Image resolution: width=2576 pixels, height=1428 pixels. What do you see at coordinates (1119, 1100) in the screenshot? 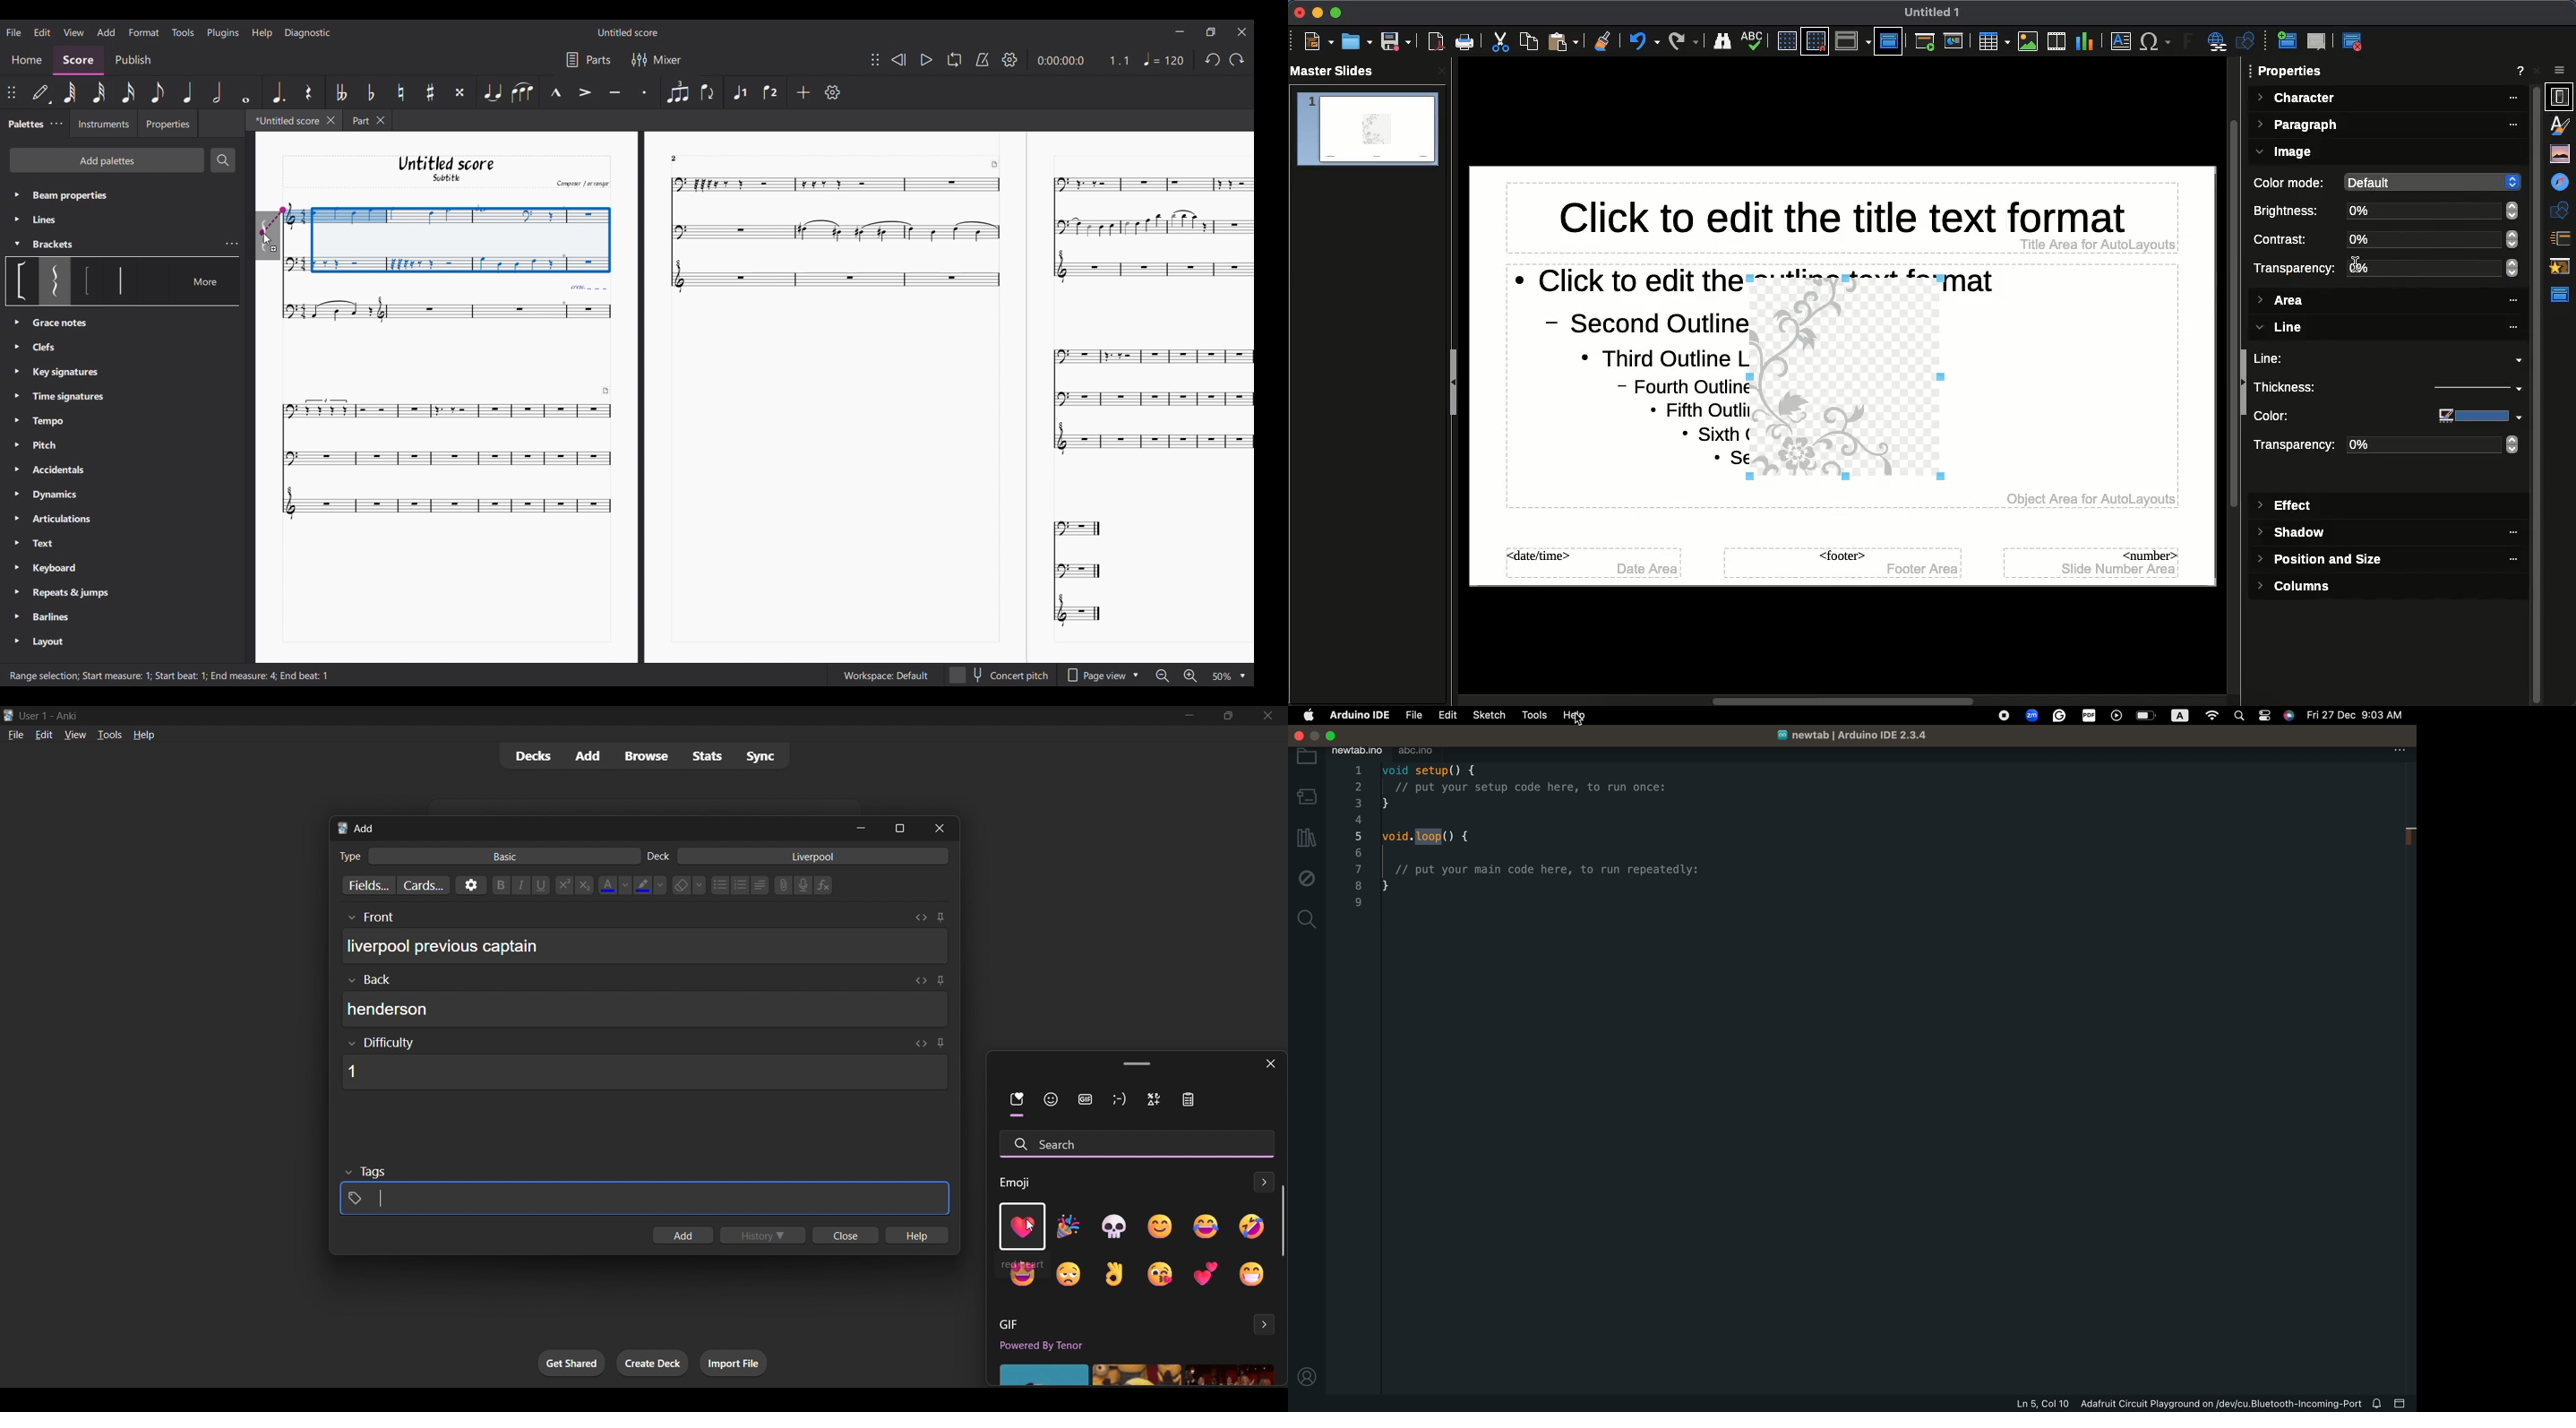
I see `icon` at bounding box center [1119, 1100].